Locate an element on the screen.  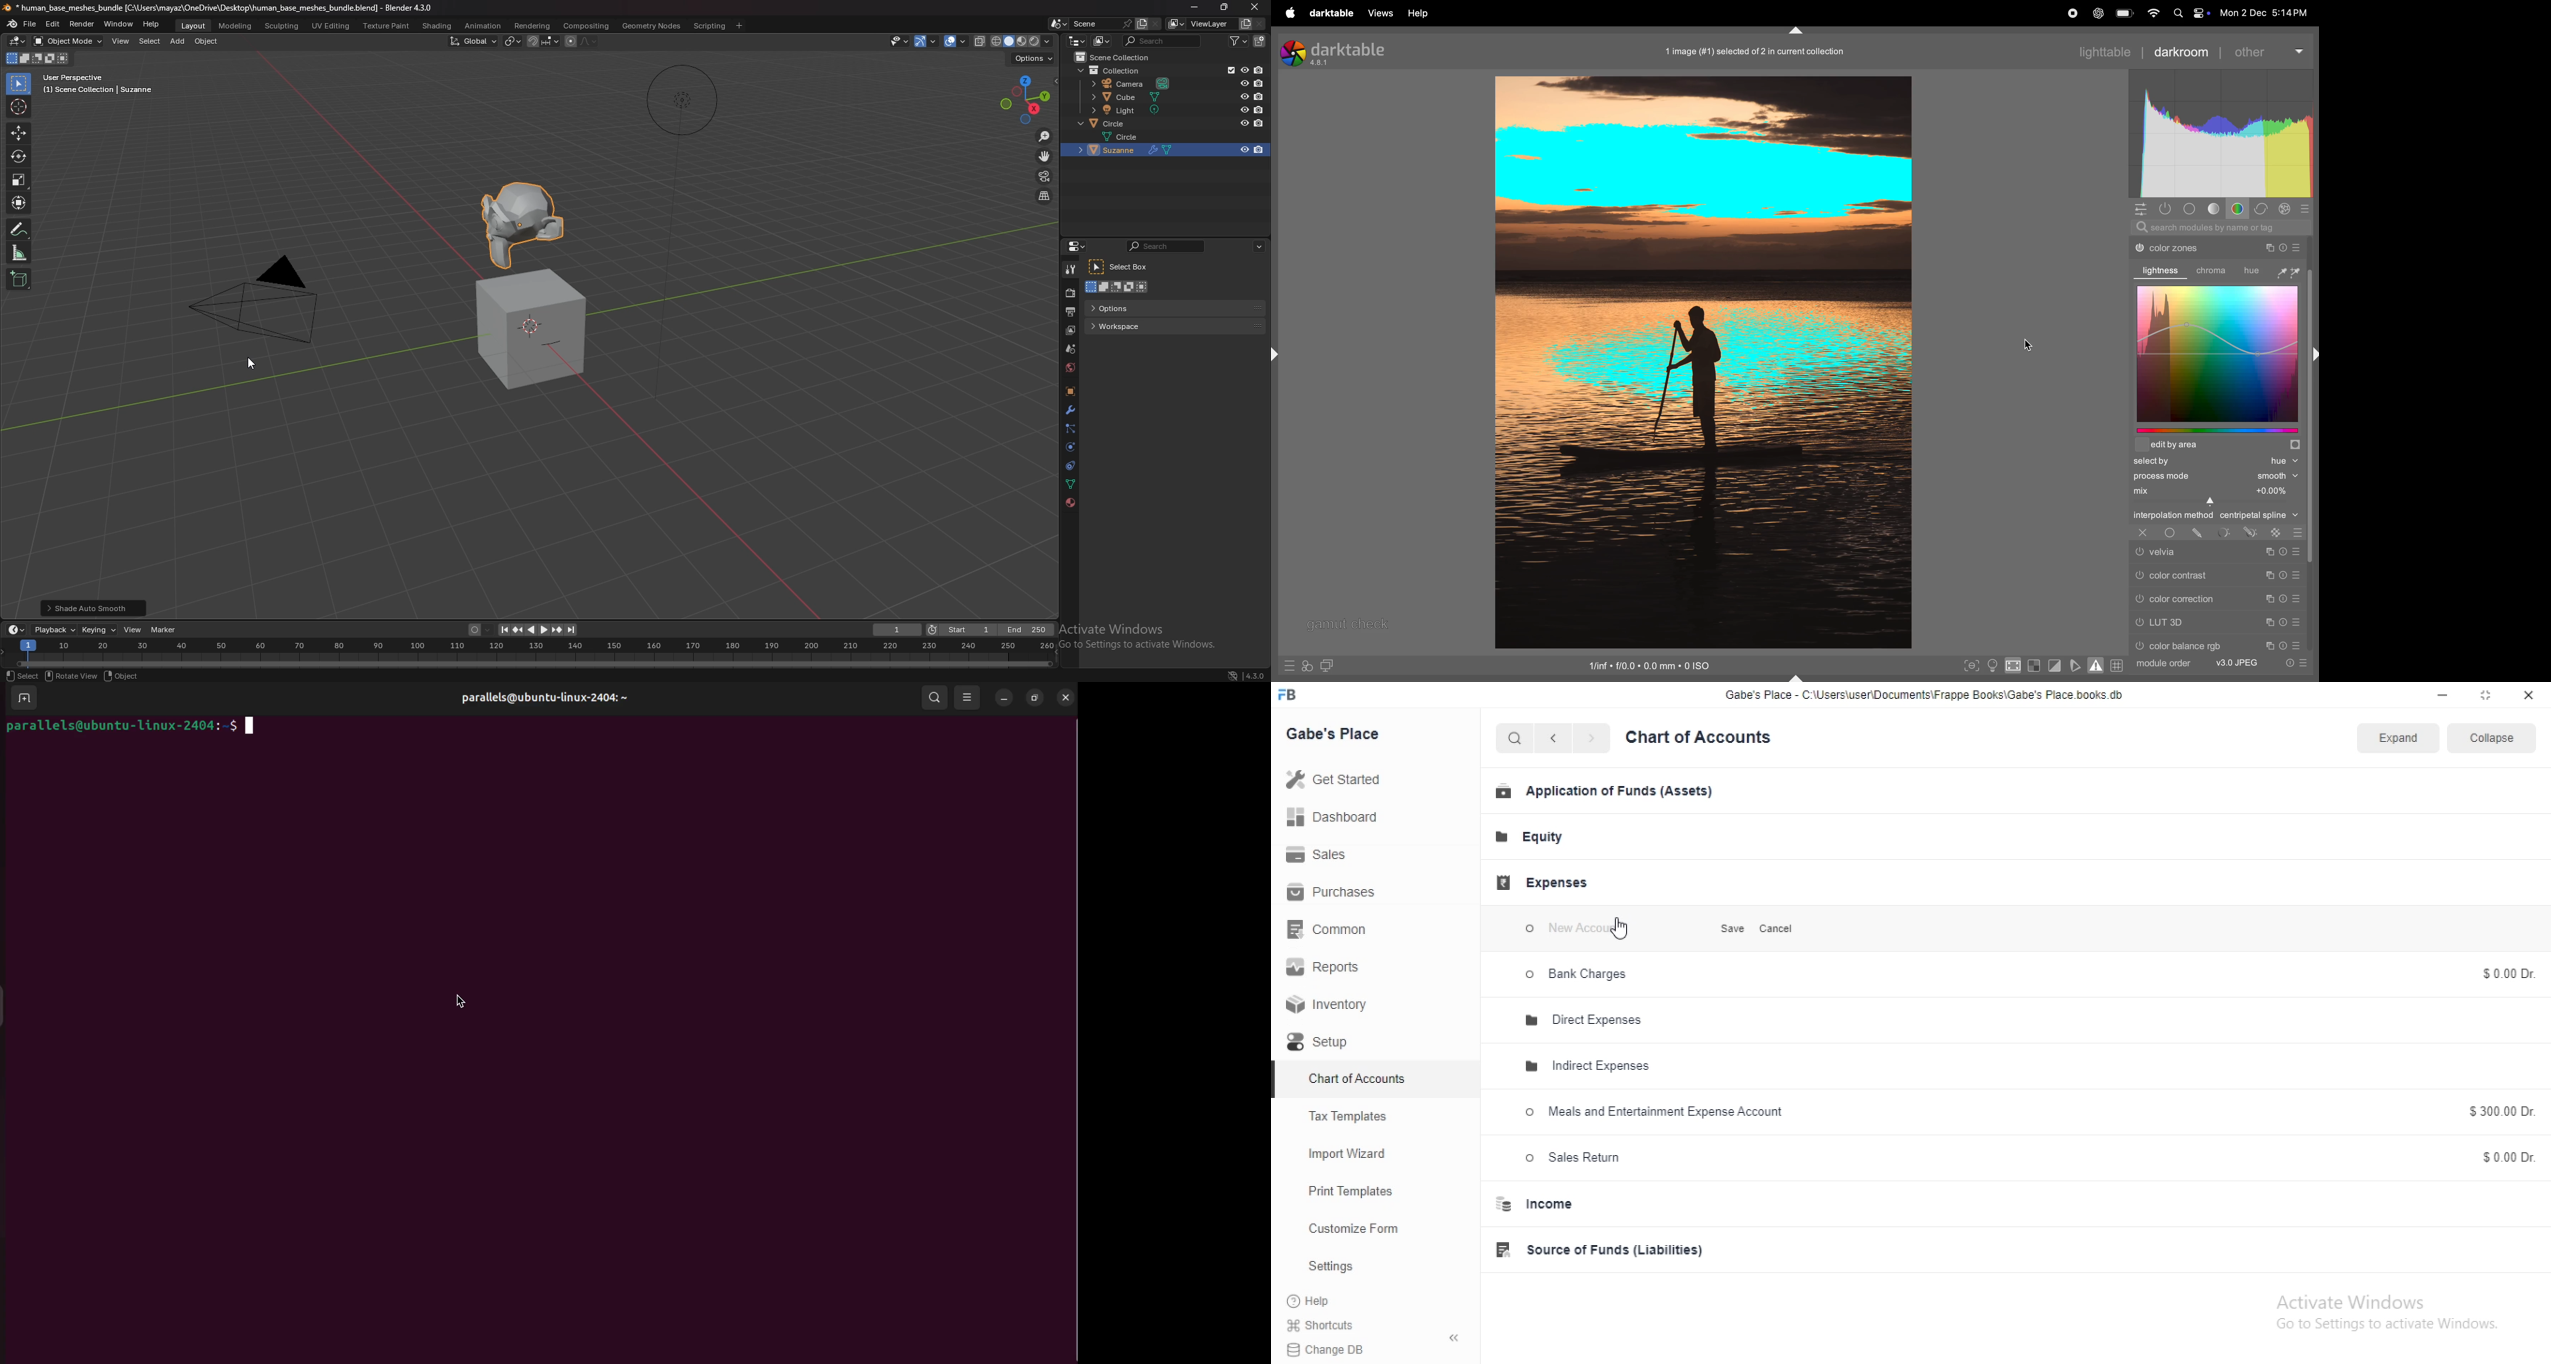
Mon 2 Dec is located at coordinates (2243, 13).